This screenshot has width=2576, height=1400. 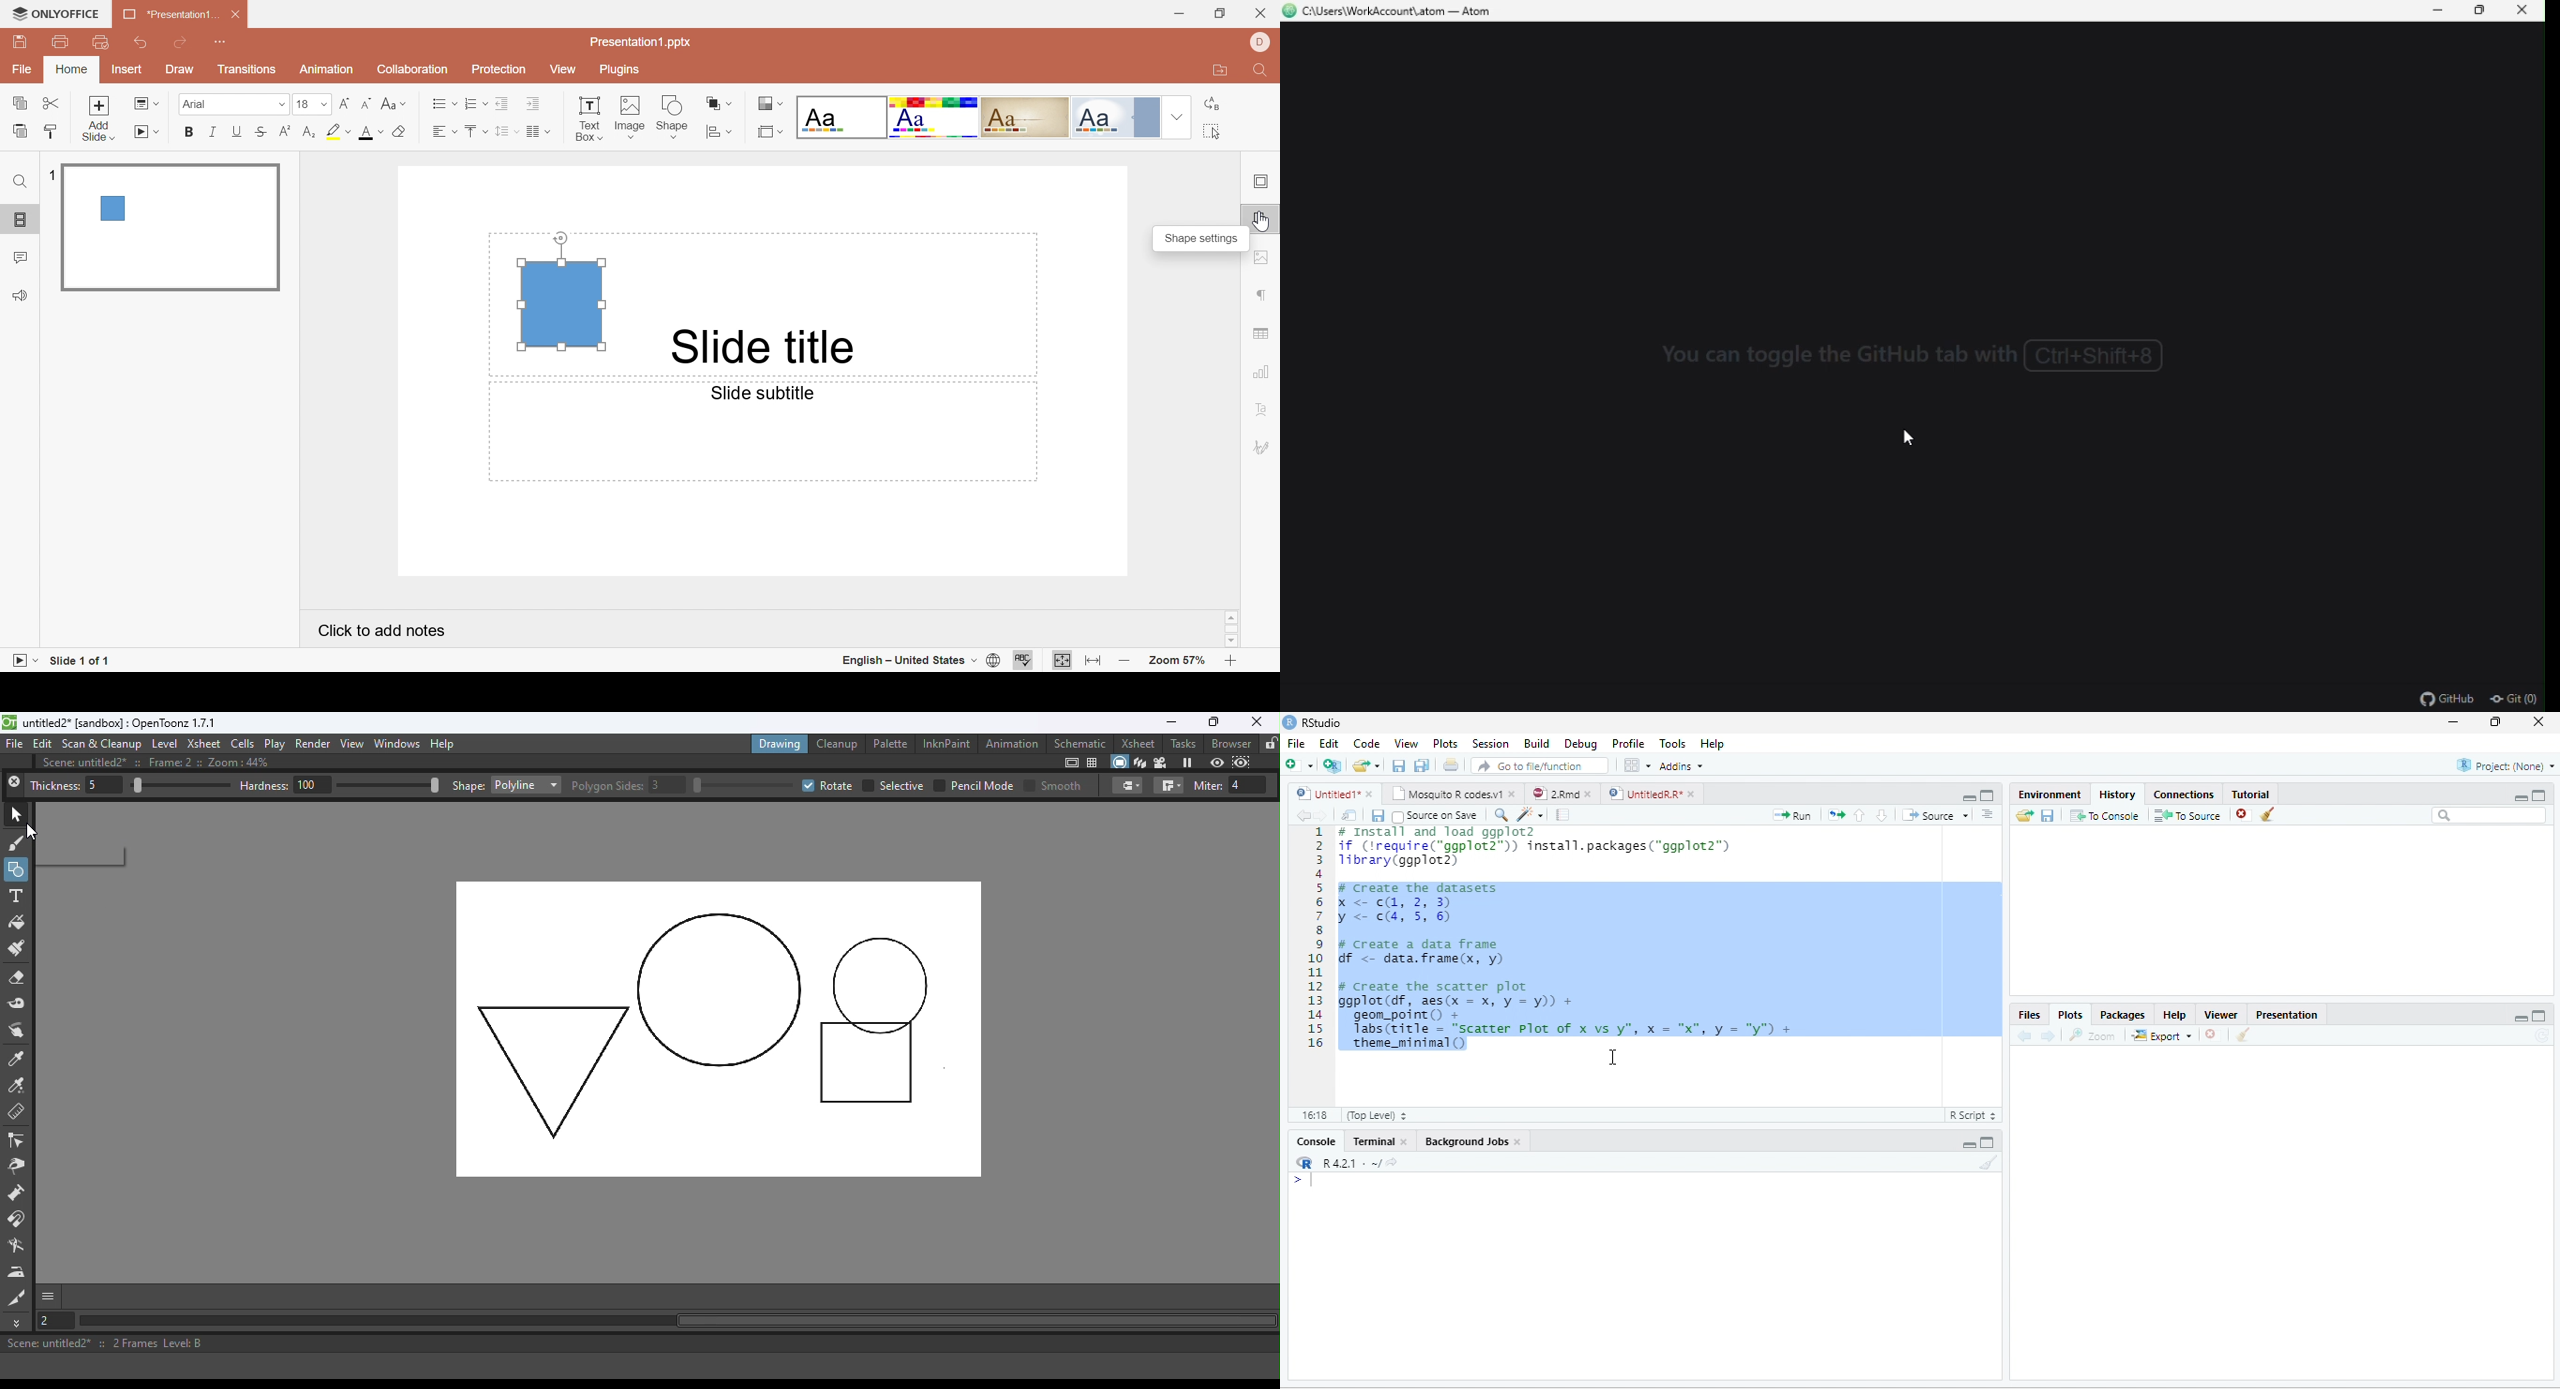 What do you see at coordinates (2541, 1035) in the screenshot?
I see `Refresh current plot` at bounding box center [2541, 1035].